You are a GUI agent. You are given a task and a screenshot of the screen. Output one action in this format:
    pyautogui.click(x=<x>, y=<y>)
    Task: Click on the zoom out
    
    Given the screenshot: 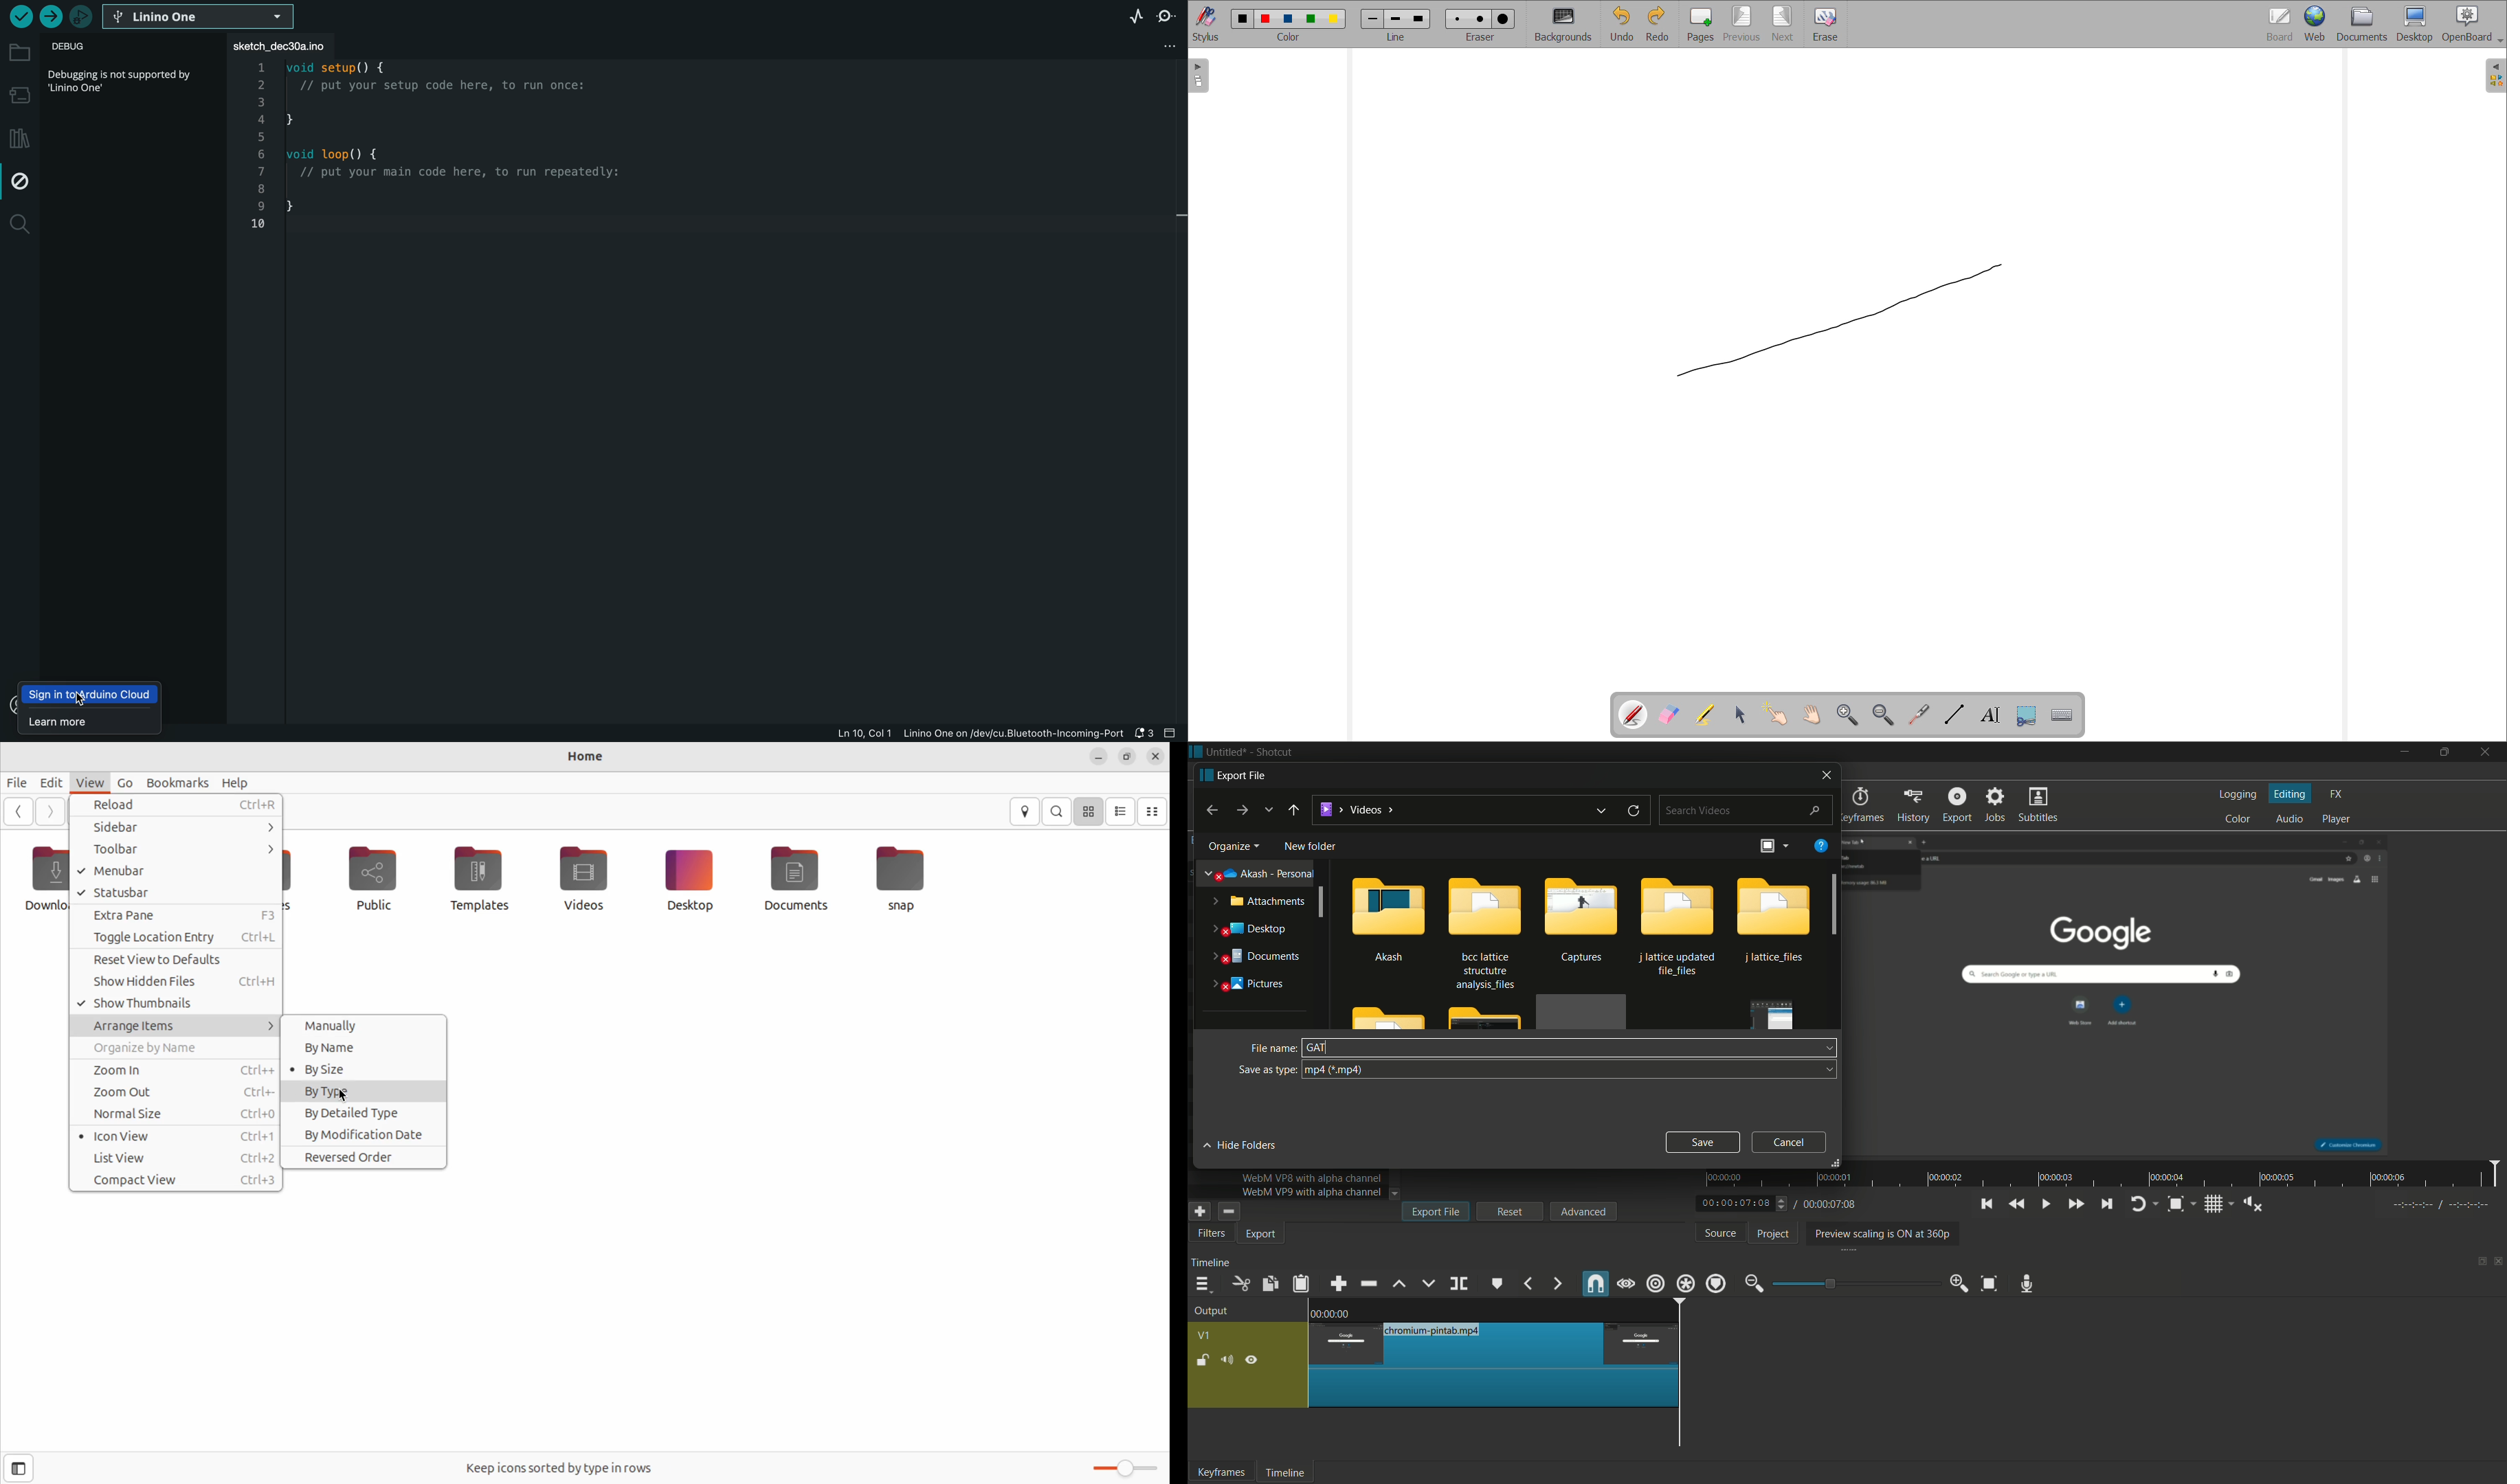 What is the action you would take?
    pyautogui.click(x=177, y=1091)
    